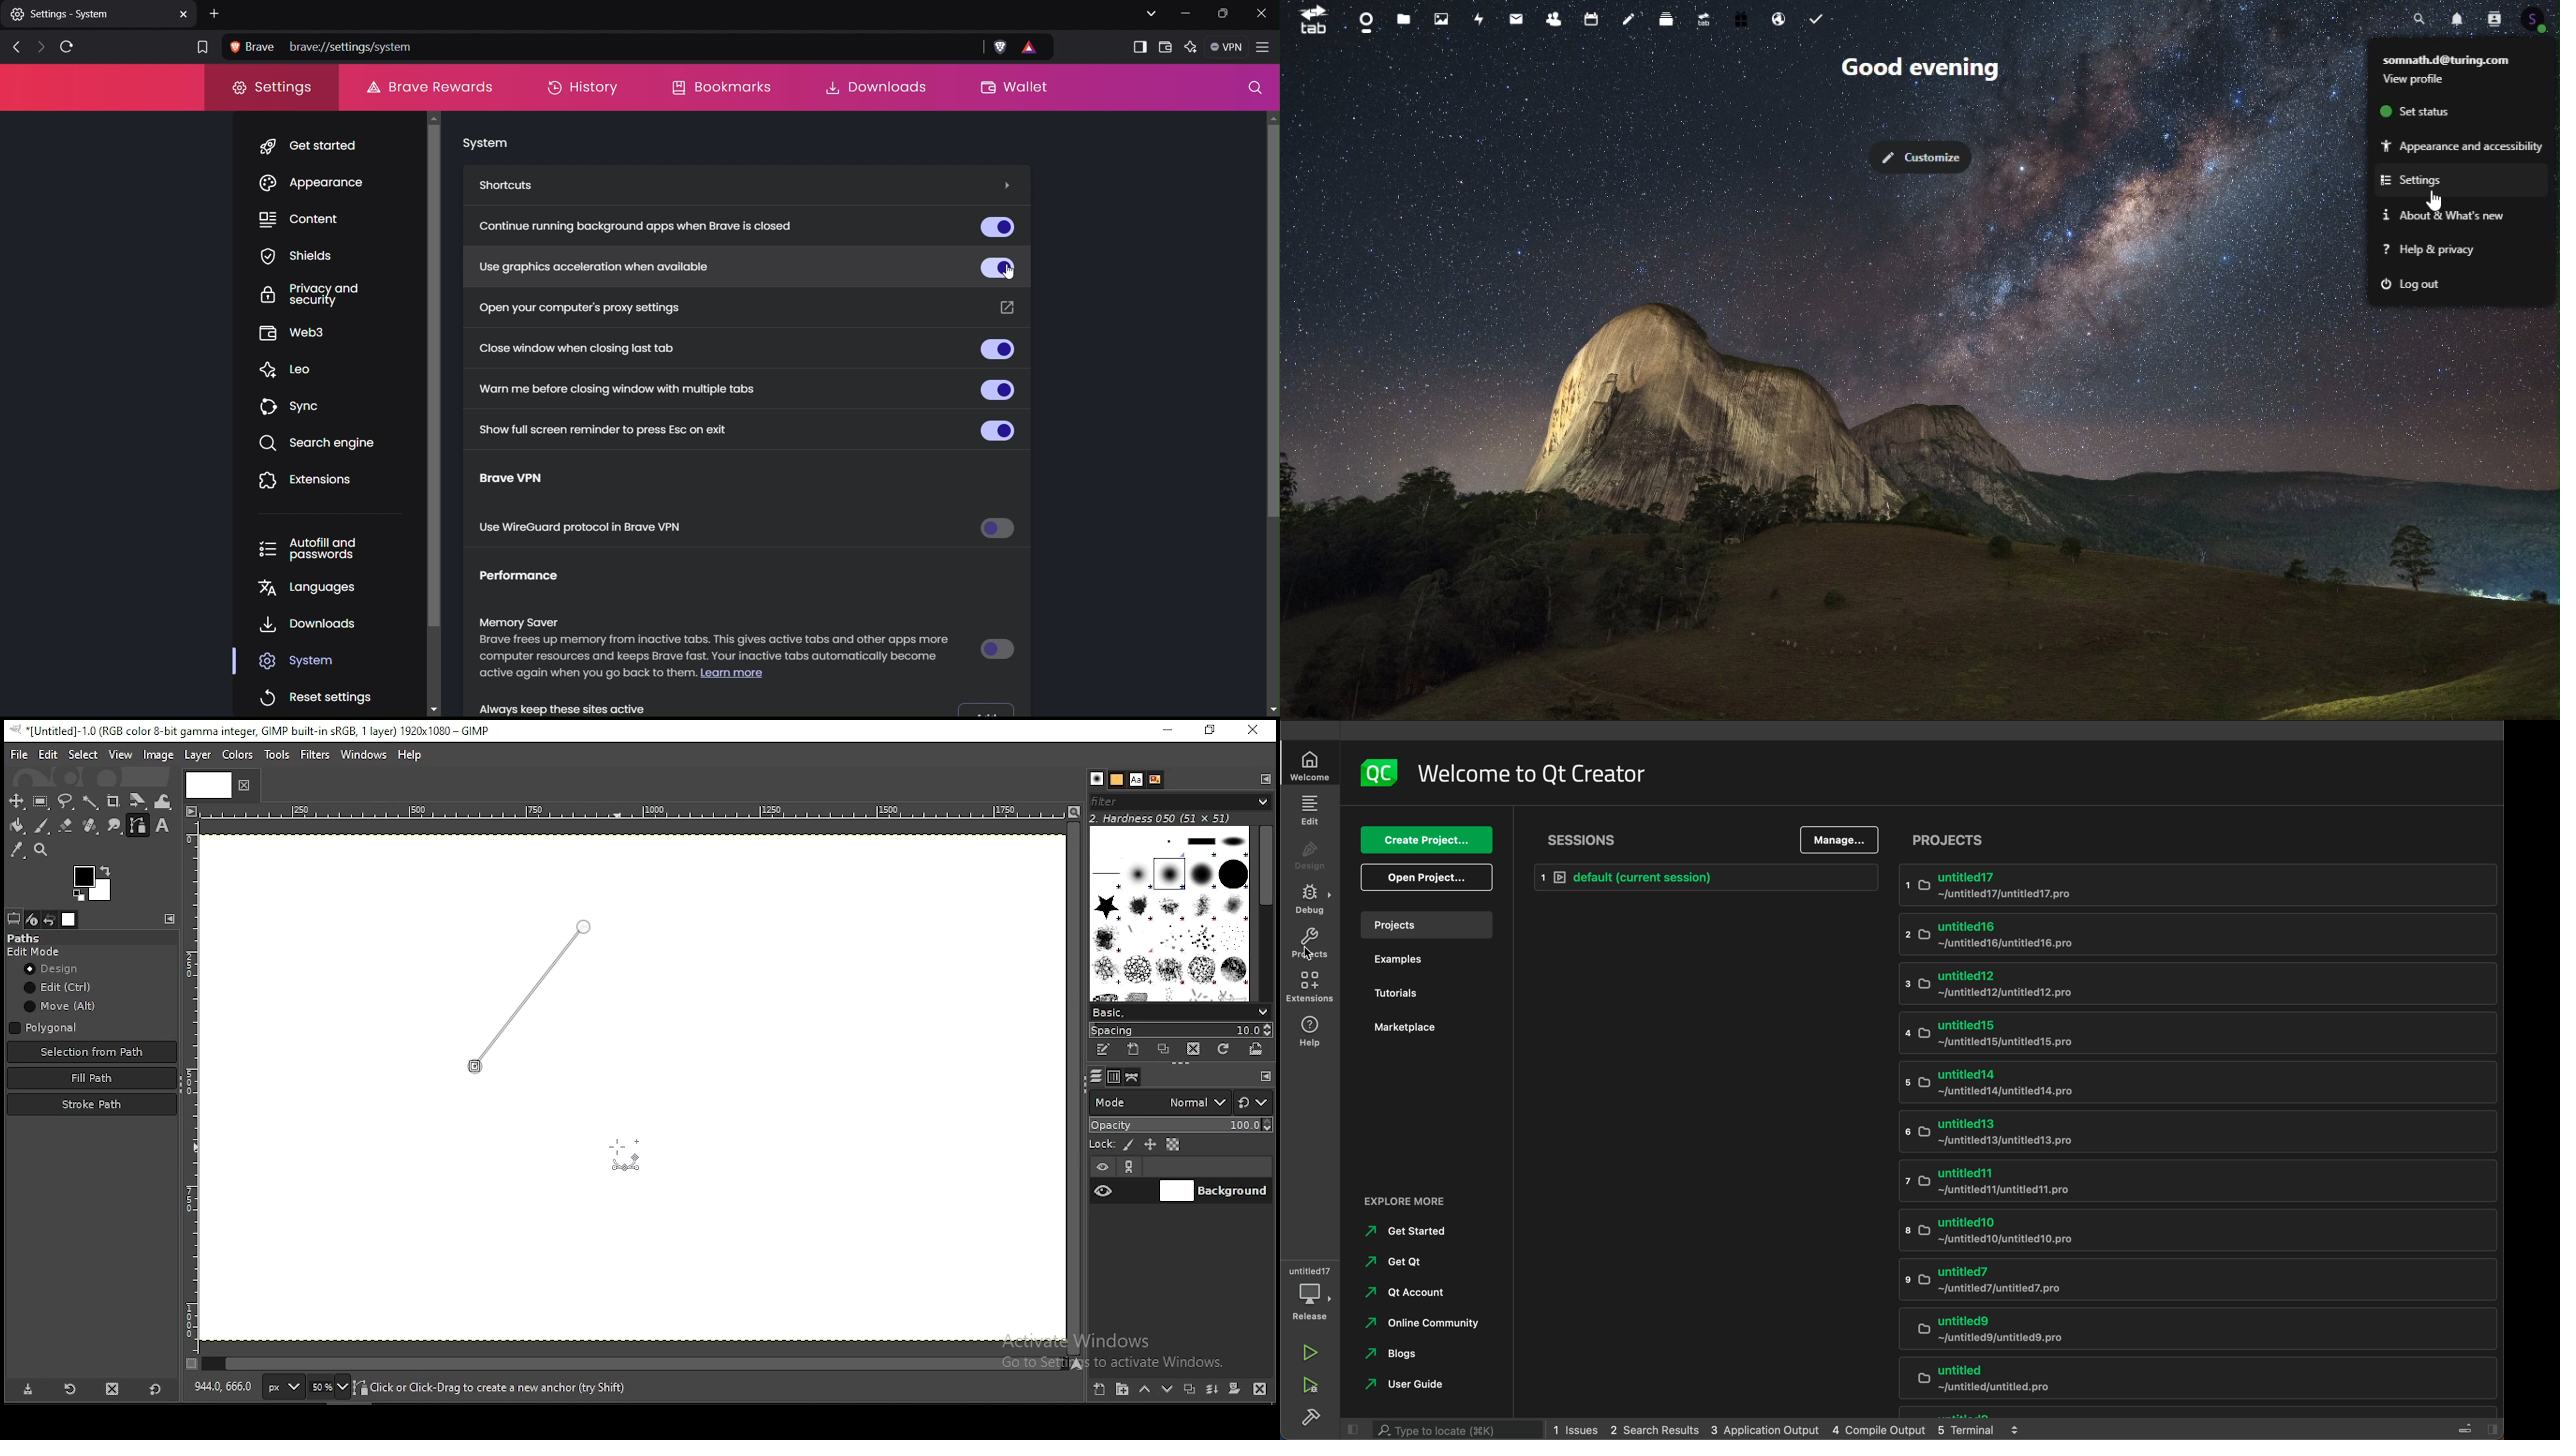 The image size is (2576, 1456). Describe the element at coordinates (1133, 1077) in the screenshot. I see `paths` at that location.